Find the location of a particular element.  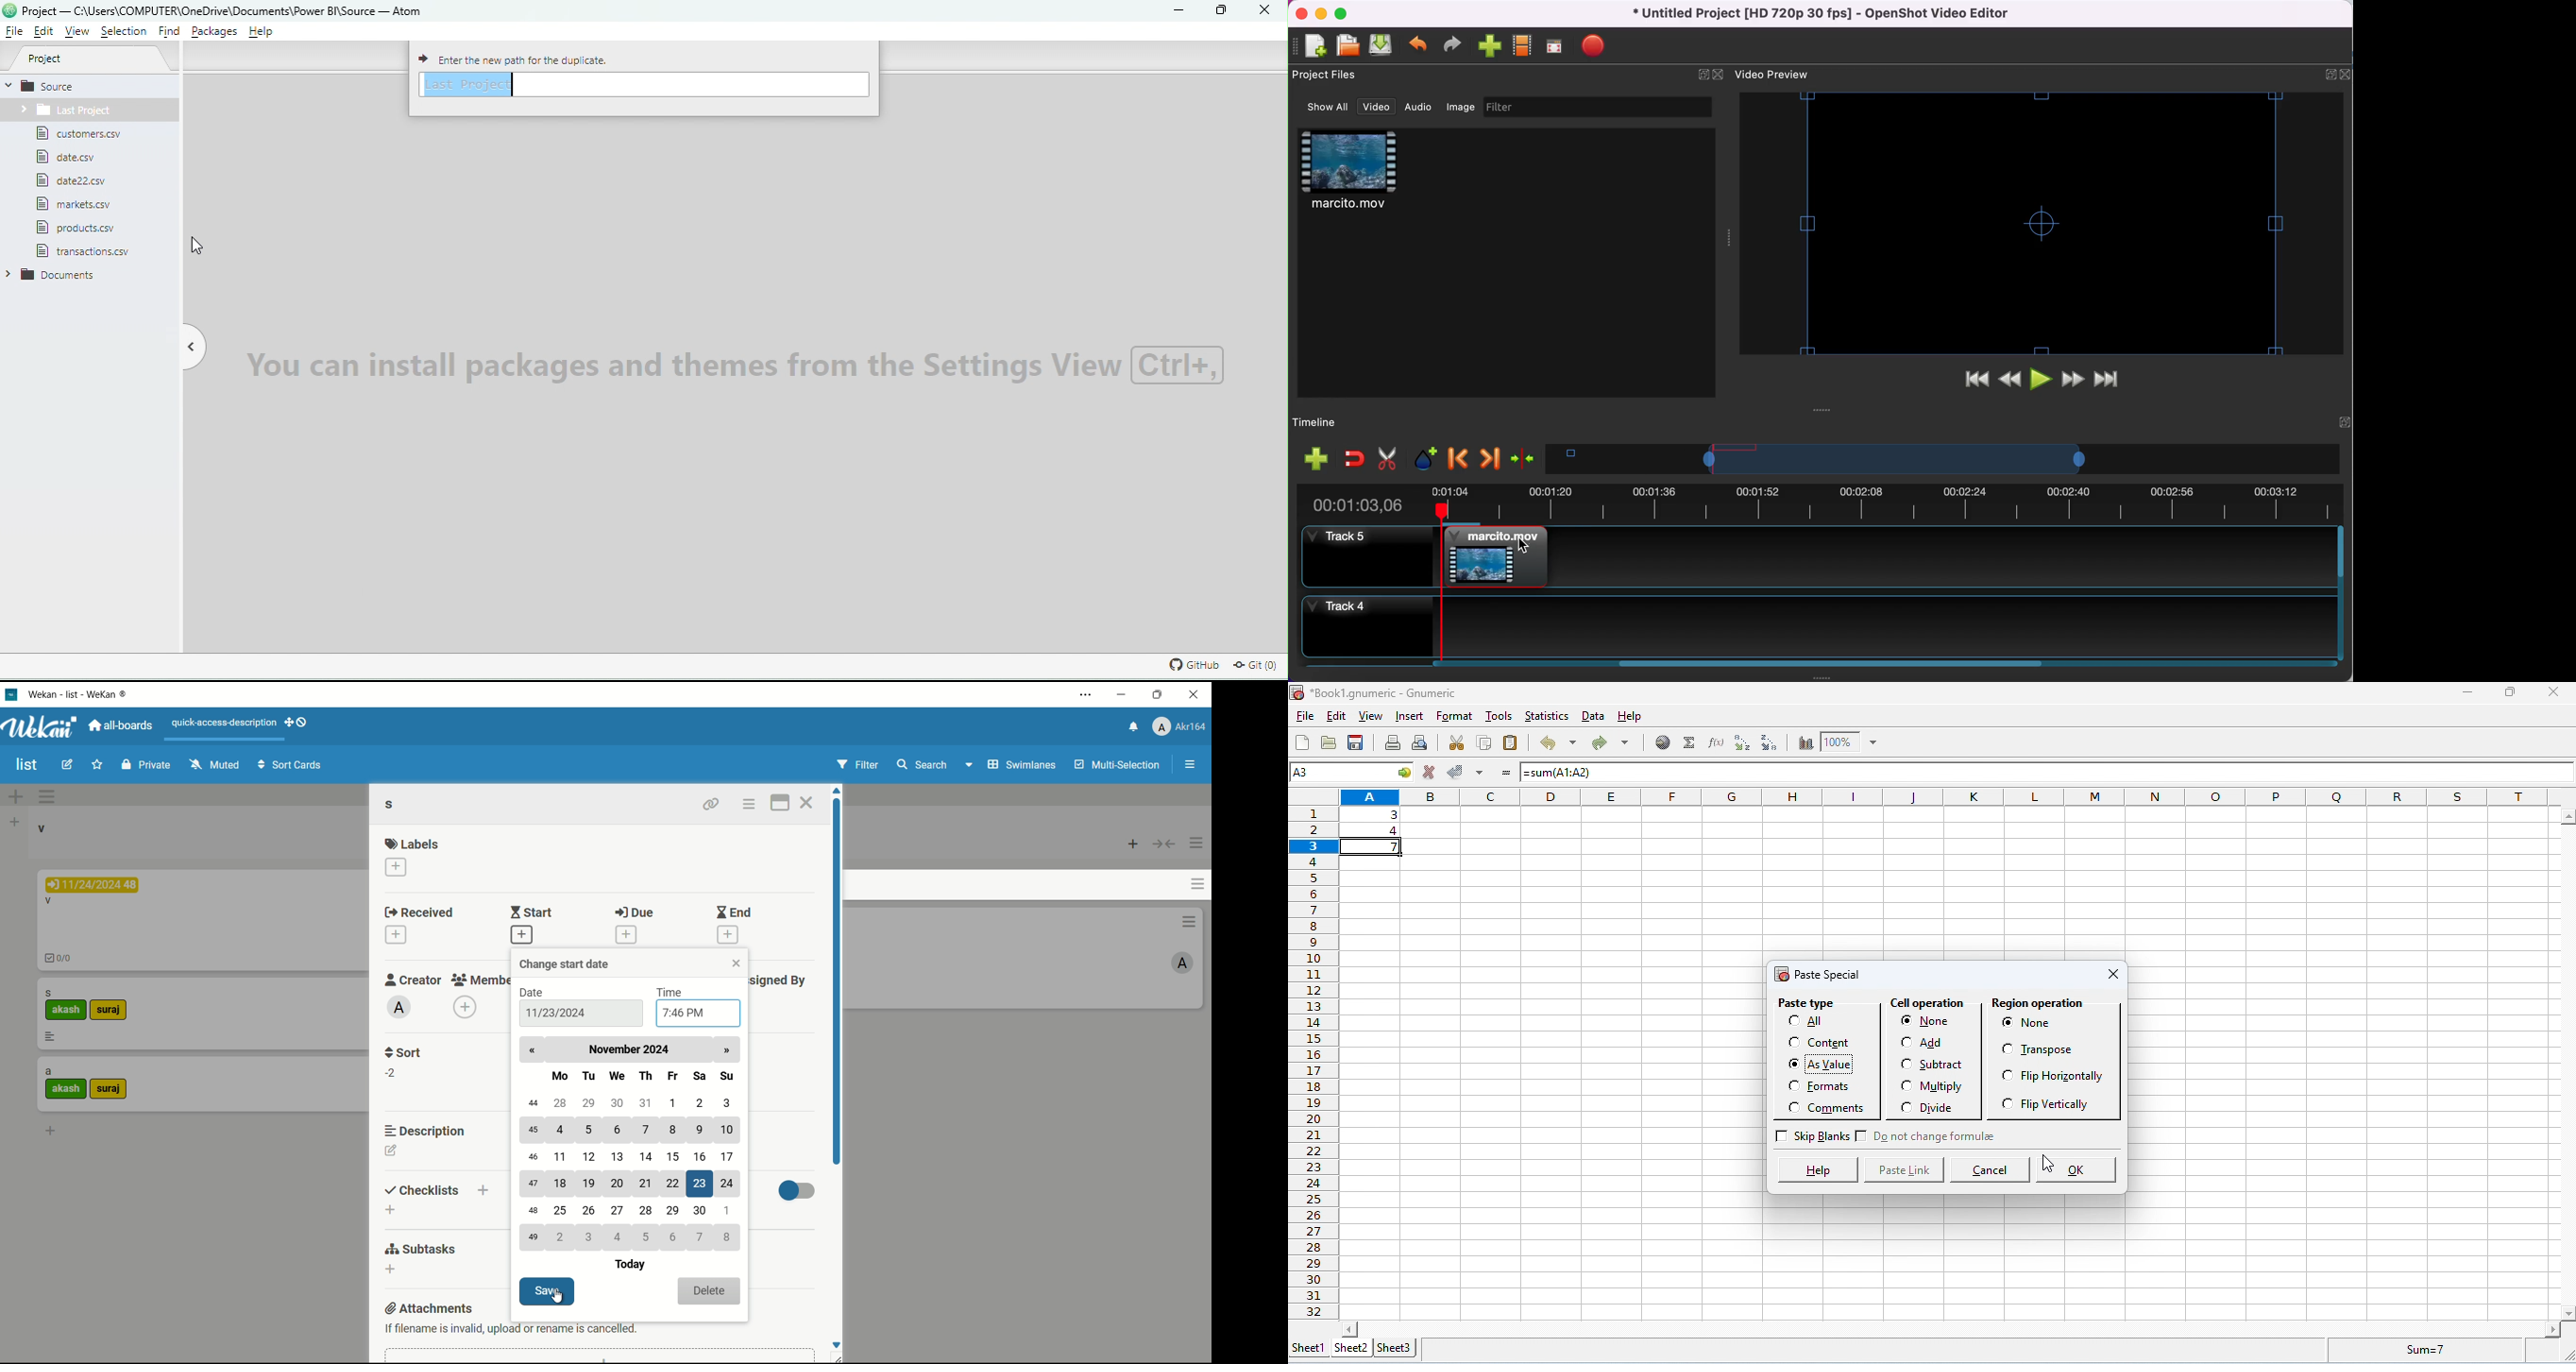

Checkbox is located at coordinates (1864, 1135).